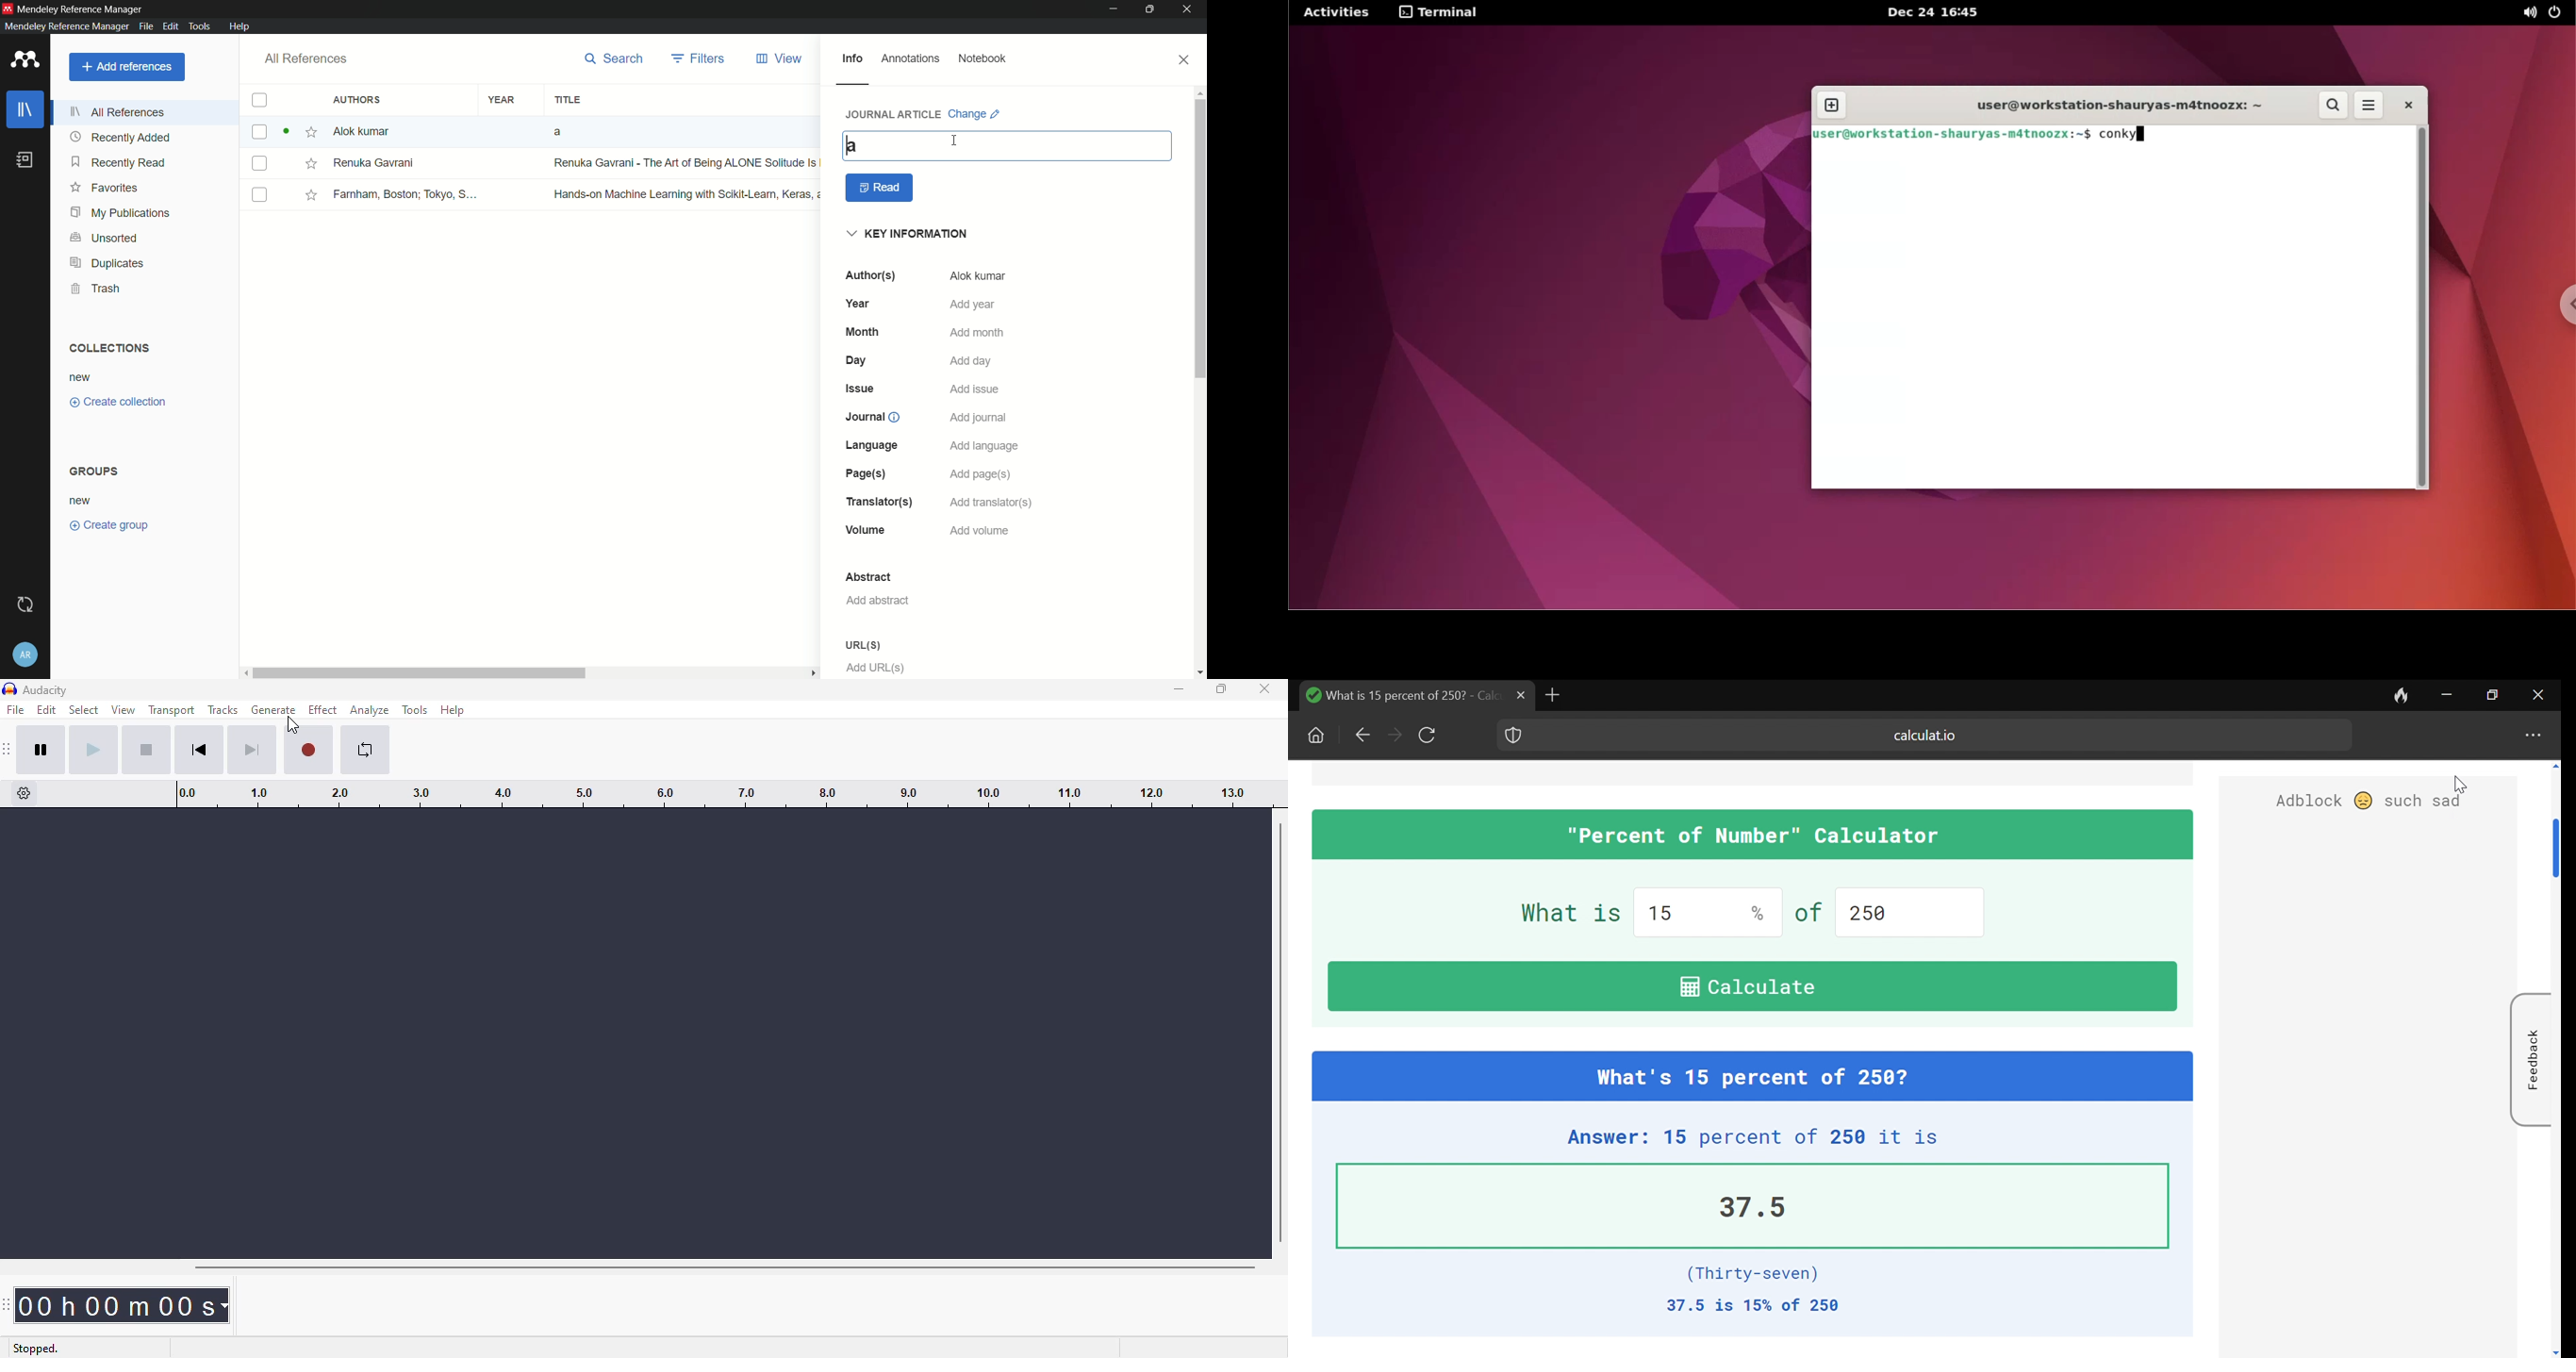 The width and height of the screenshot is (2576, 1372). What do you see at coordinates (119, 112) in the screenshot?
I see `all references` at bounding box center [119, 112].